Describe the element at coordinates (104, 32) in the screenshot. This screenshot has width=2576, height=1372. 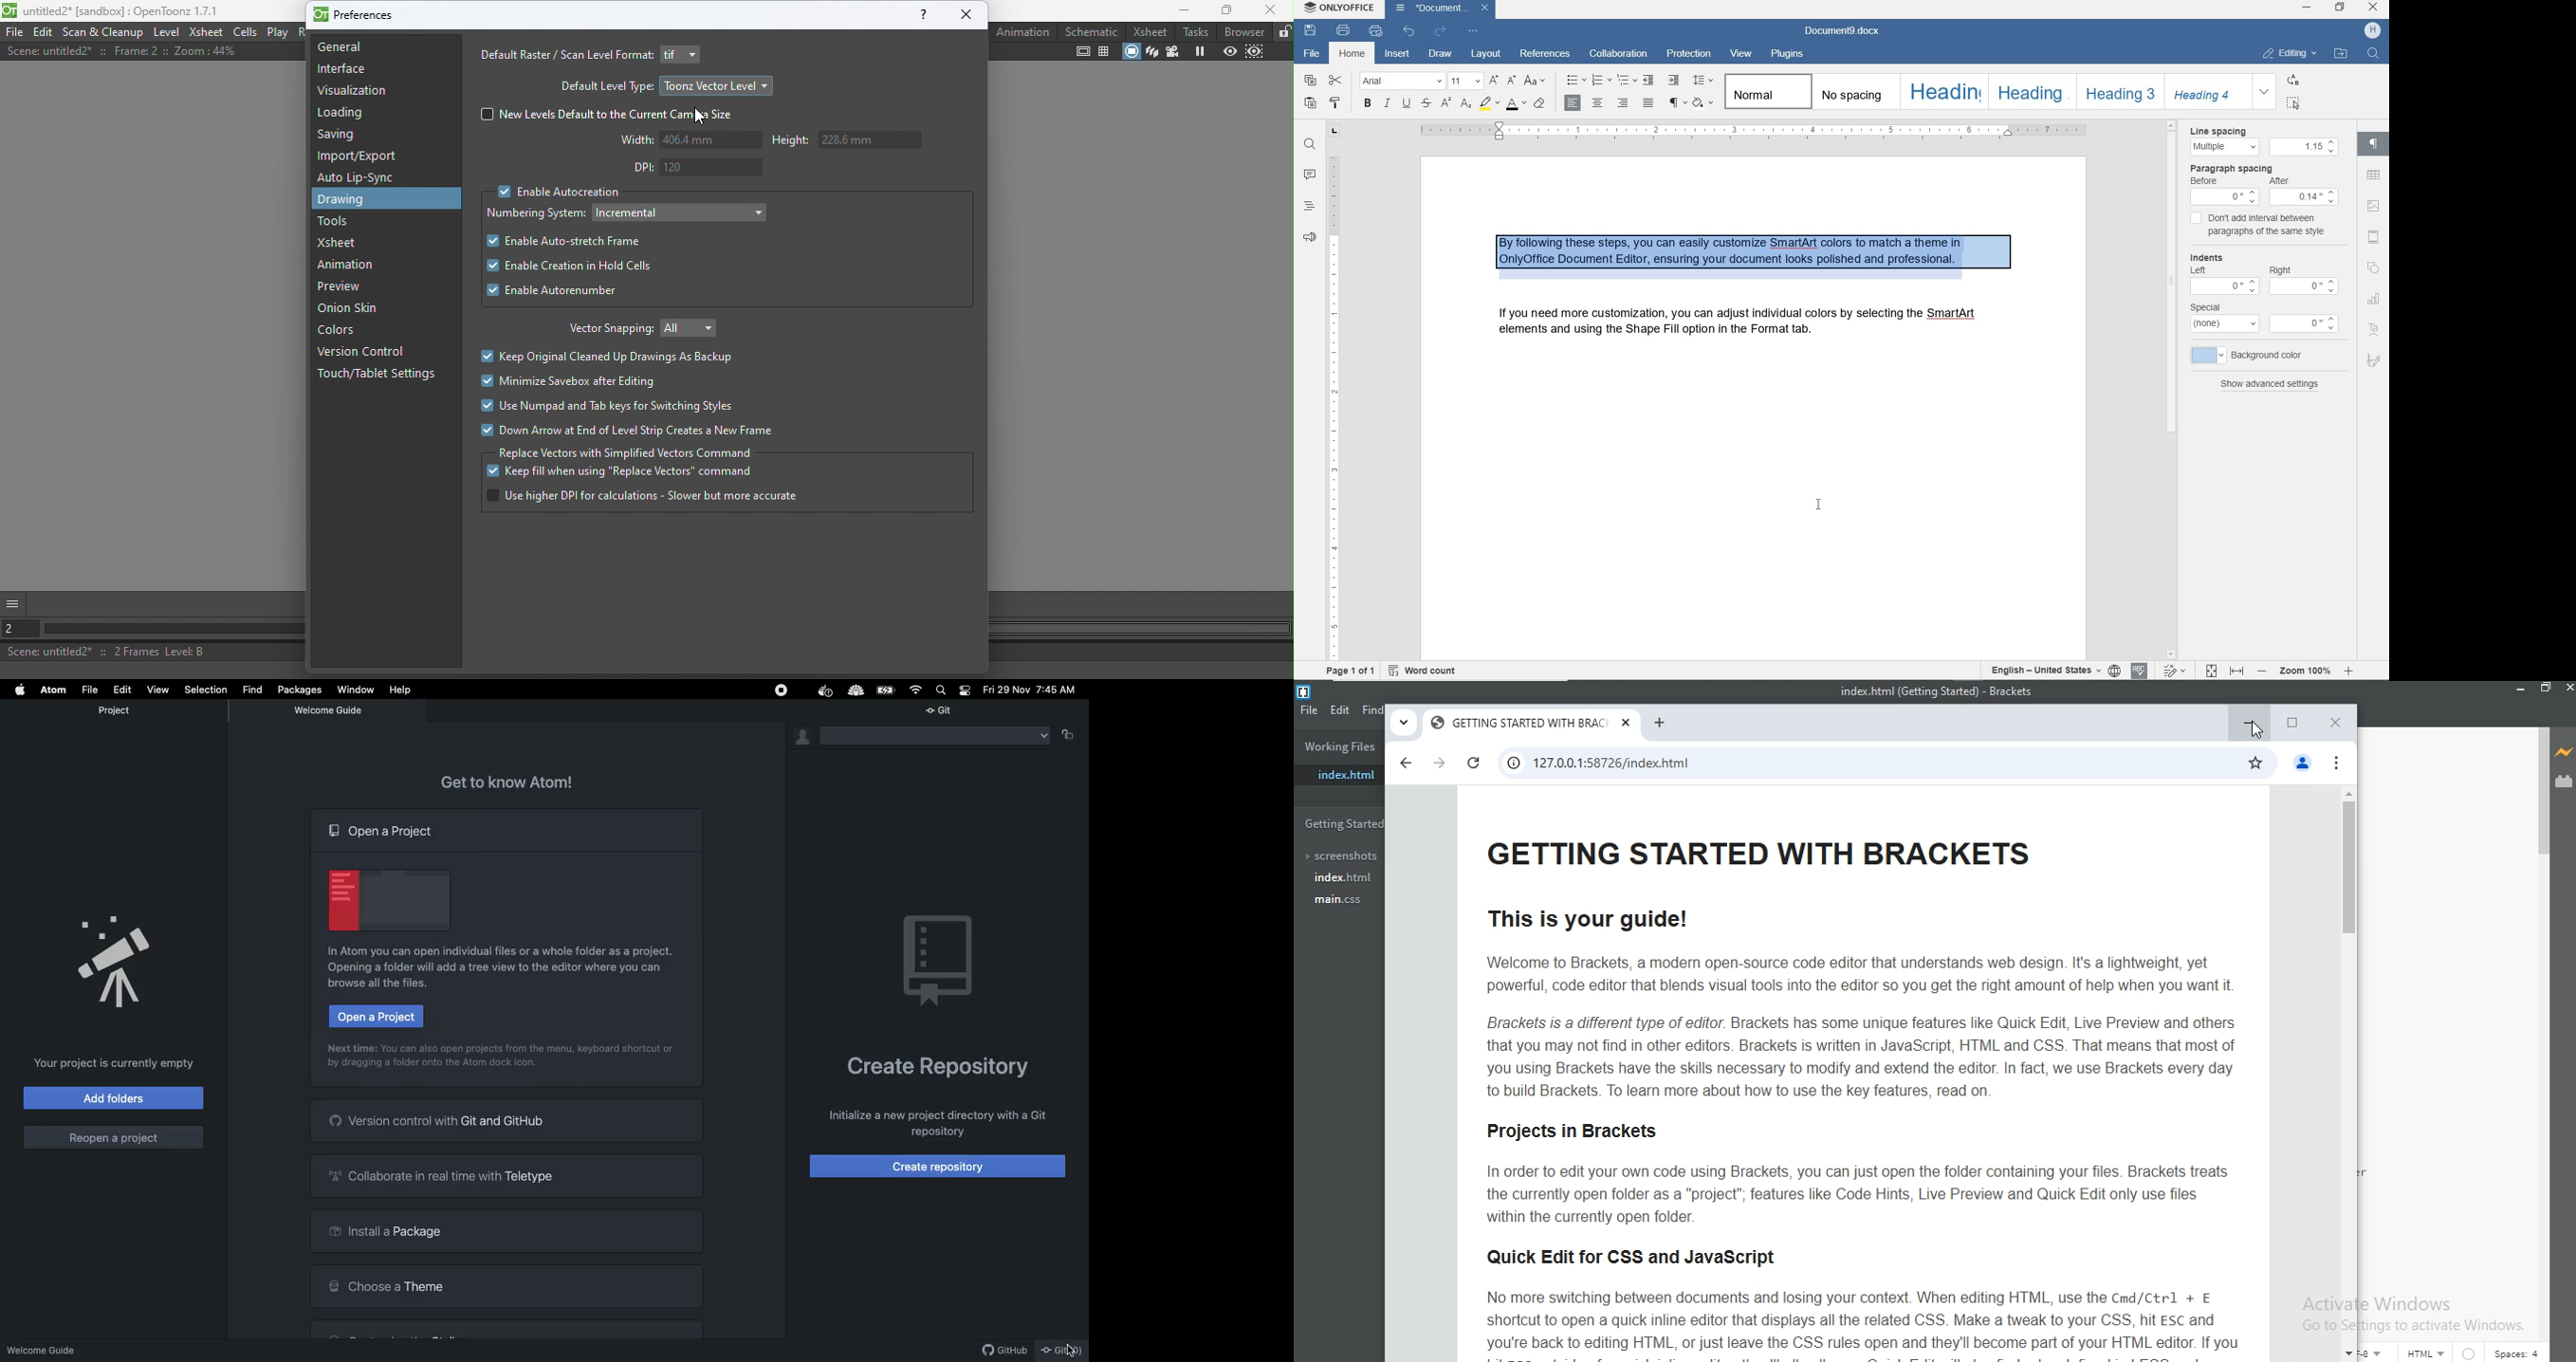
I see `Scan & Cleanup` at that location.